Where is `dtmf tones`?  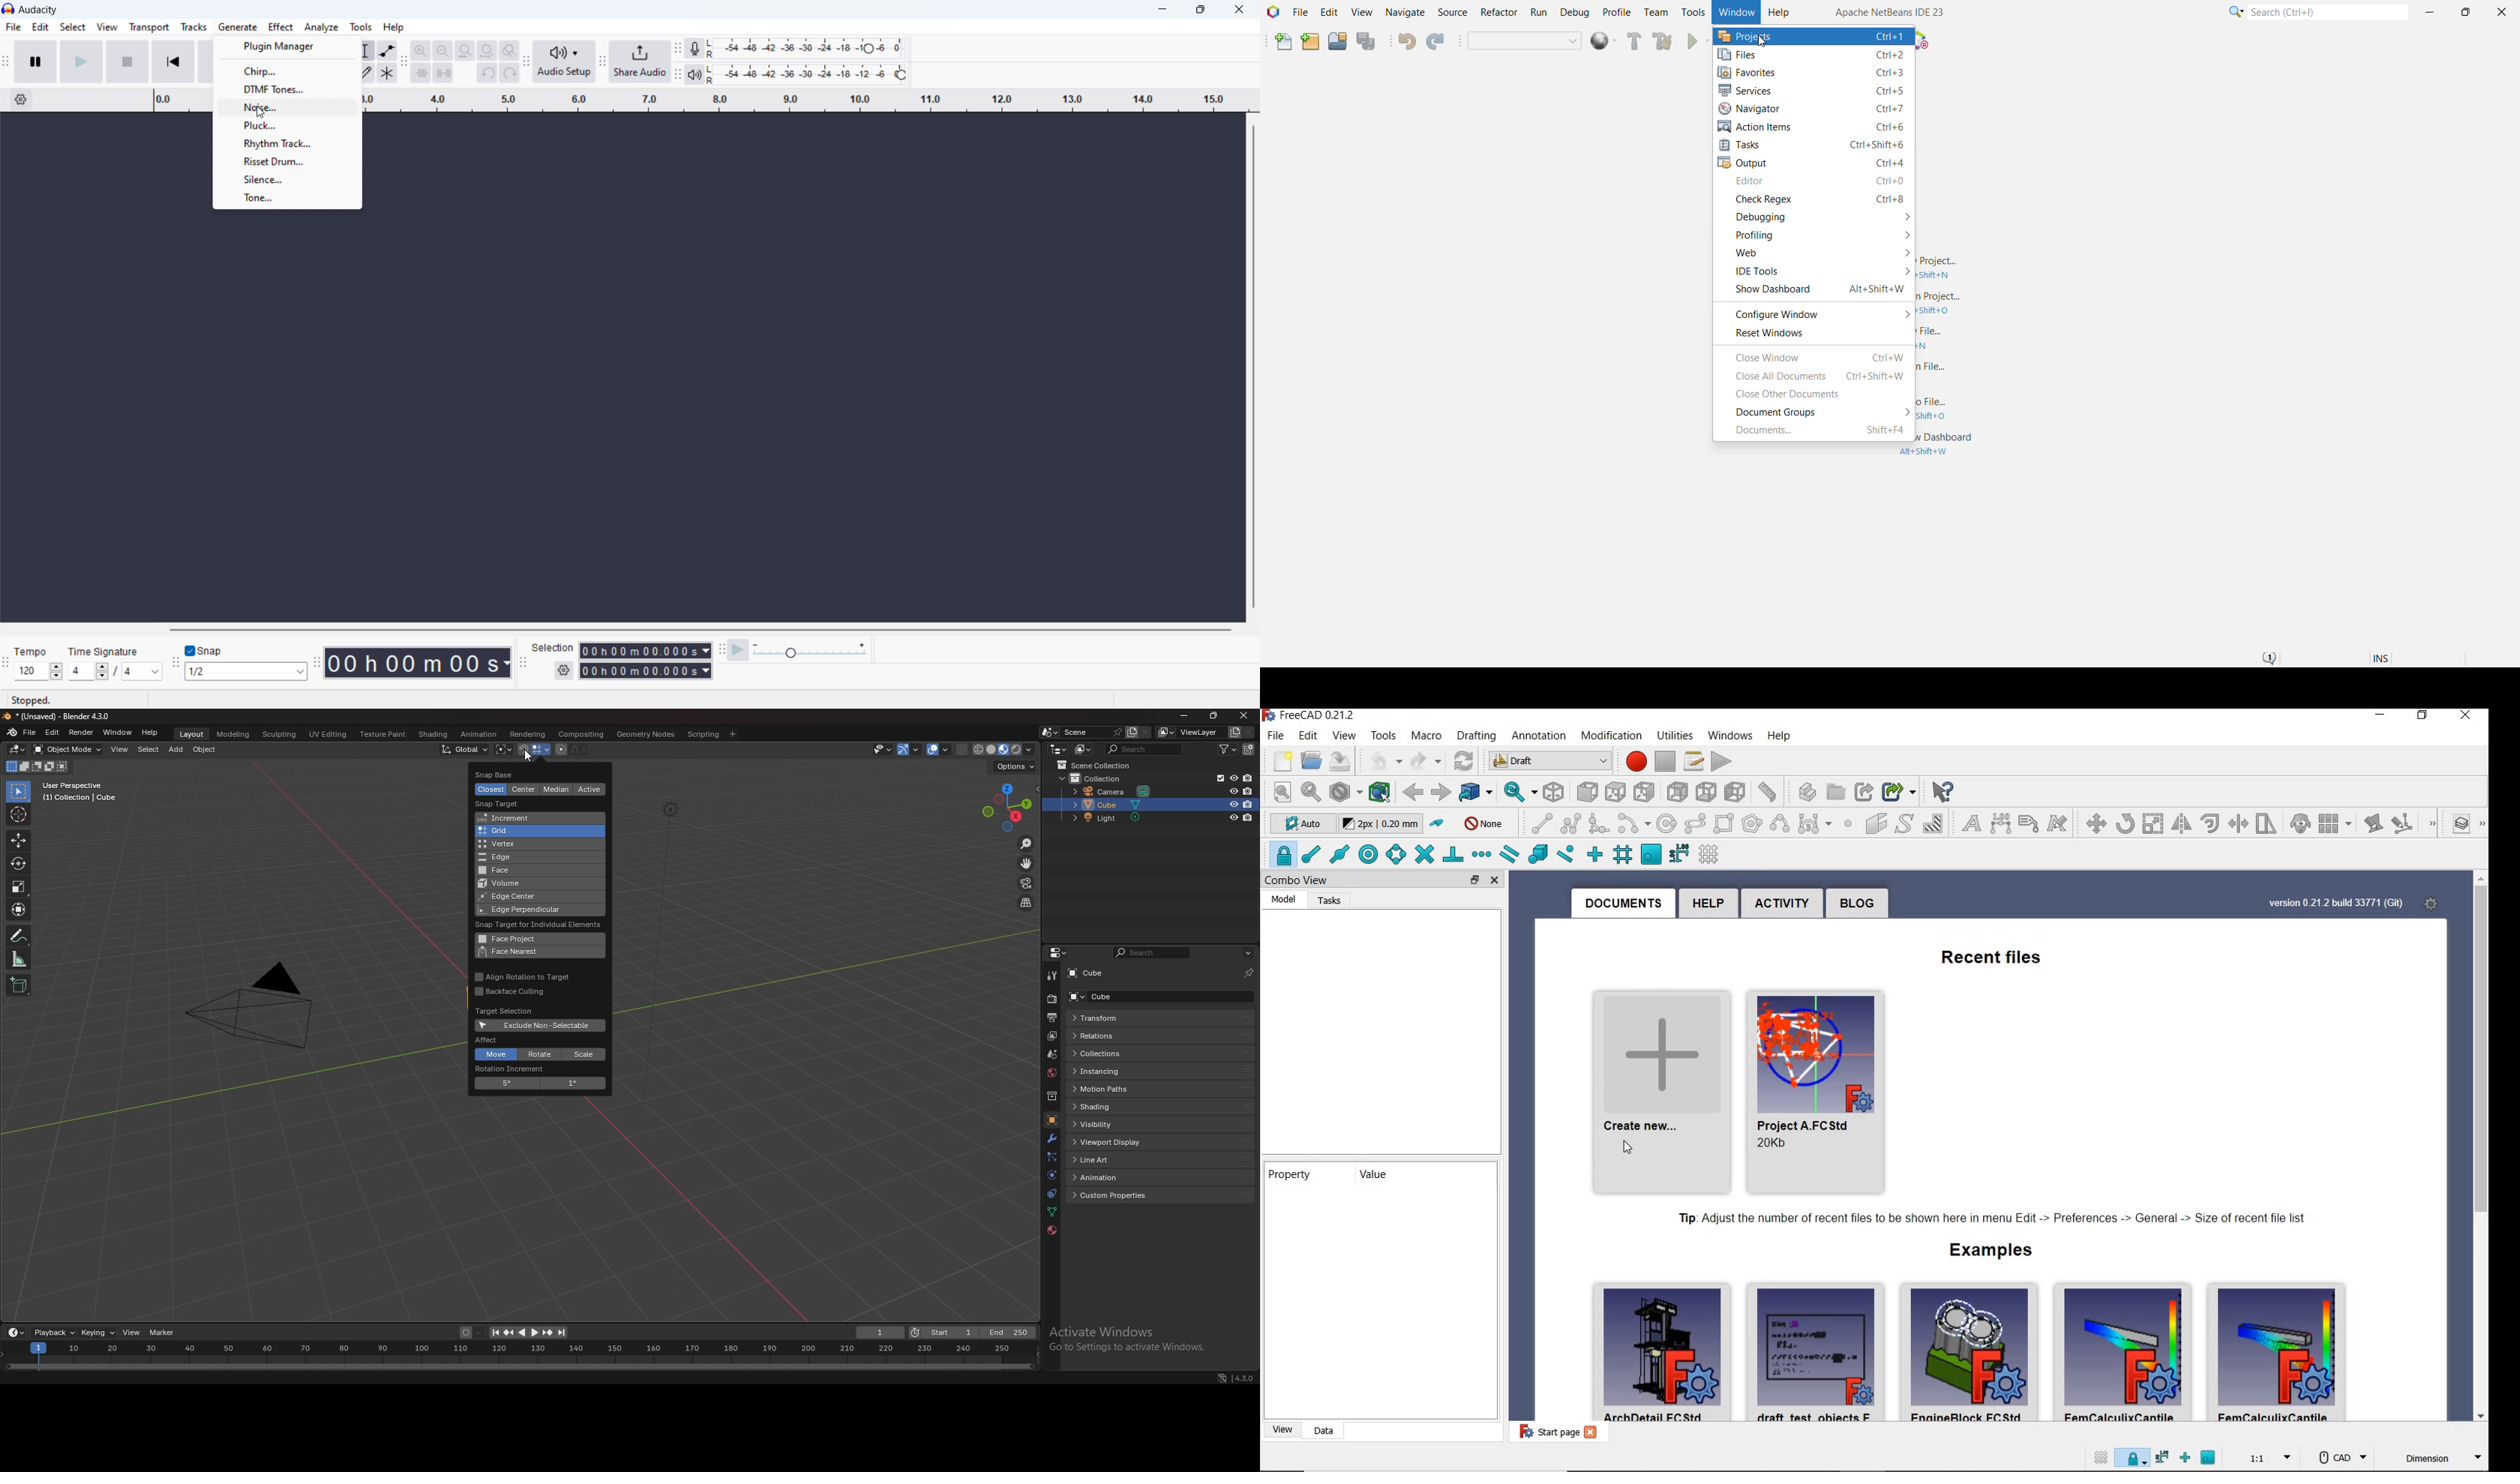 dtmf tones is located at coordinates (287, 89).